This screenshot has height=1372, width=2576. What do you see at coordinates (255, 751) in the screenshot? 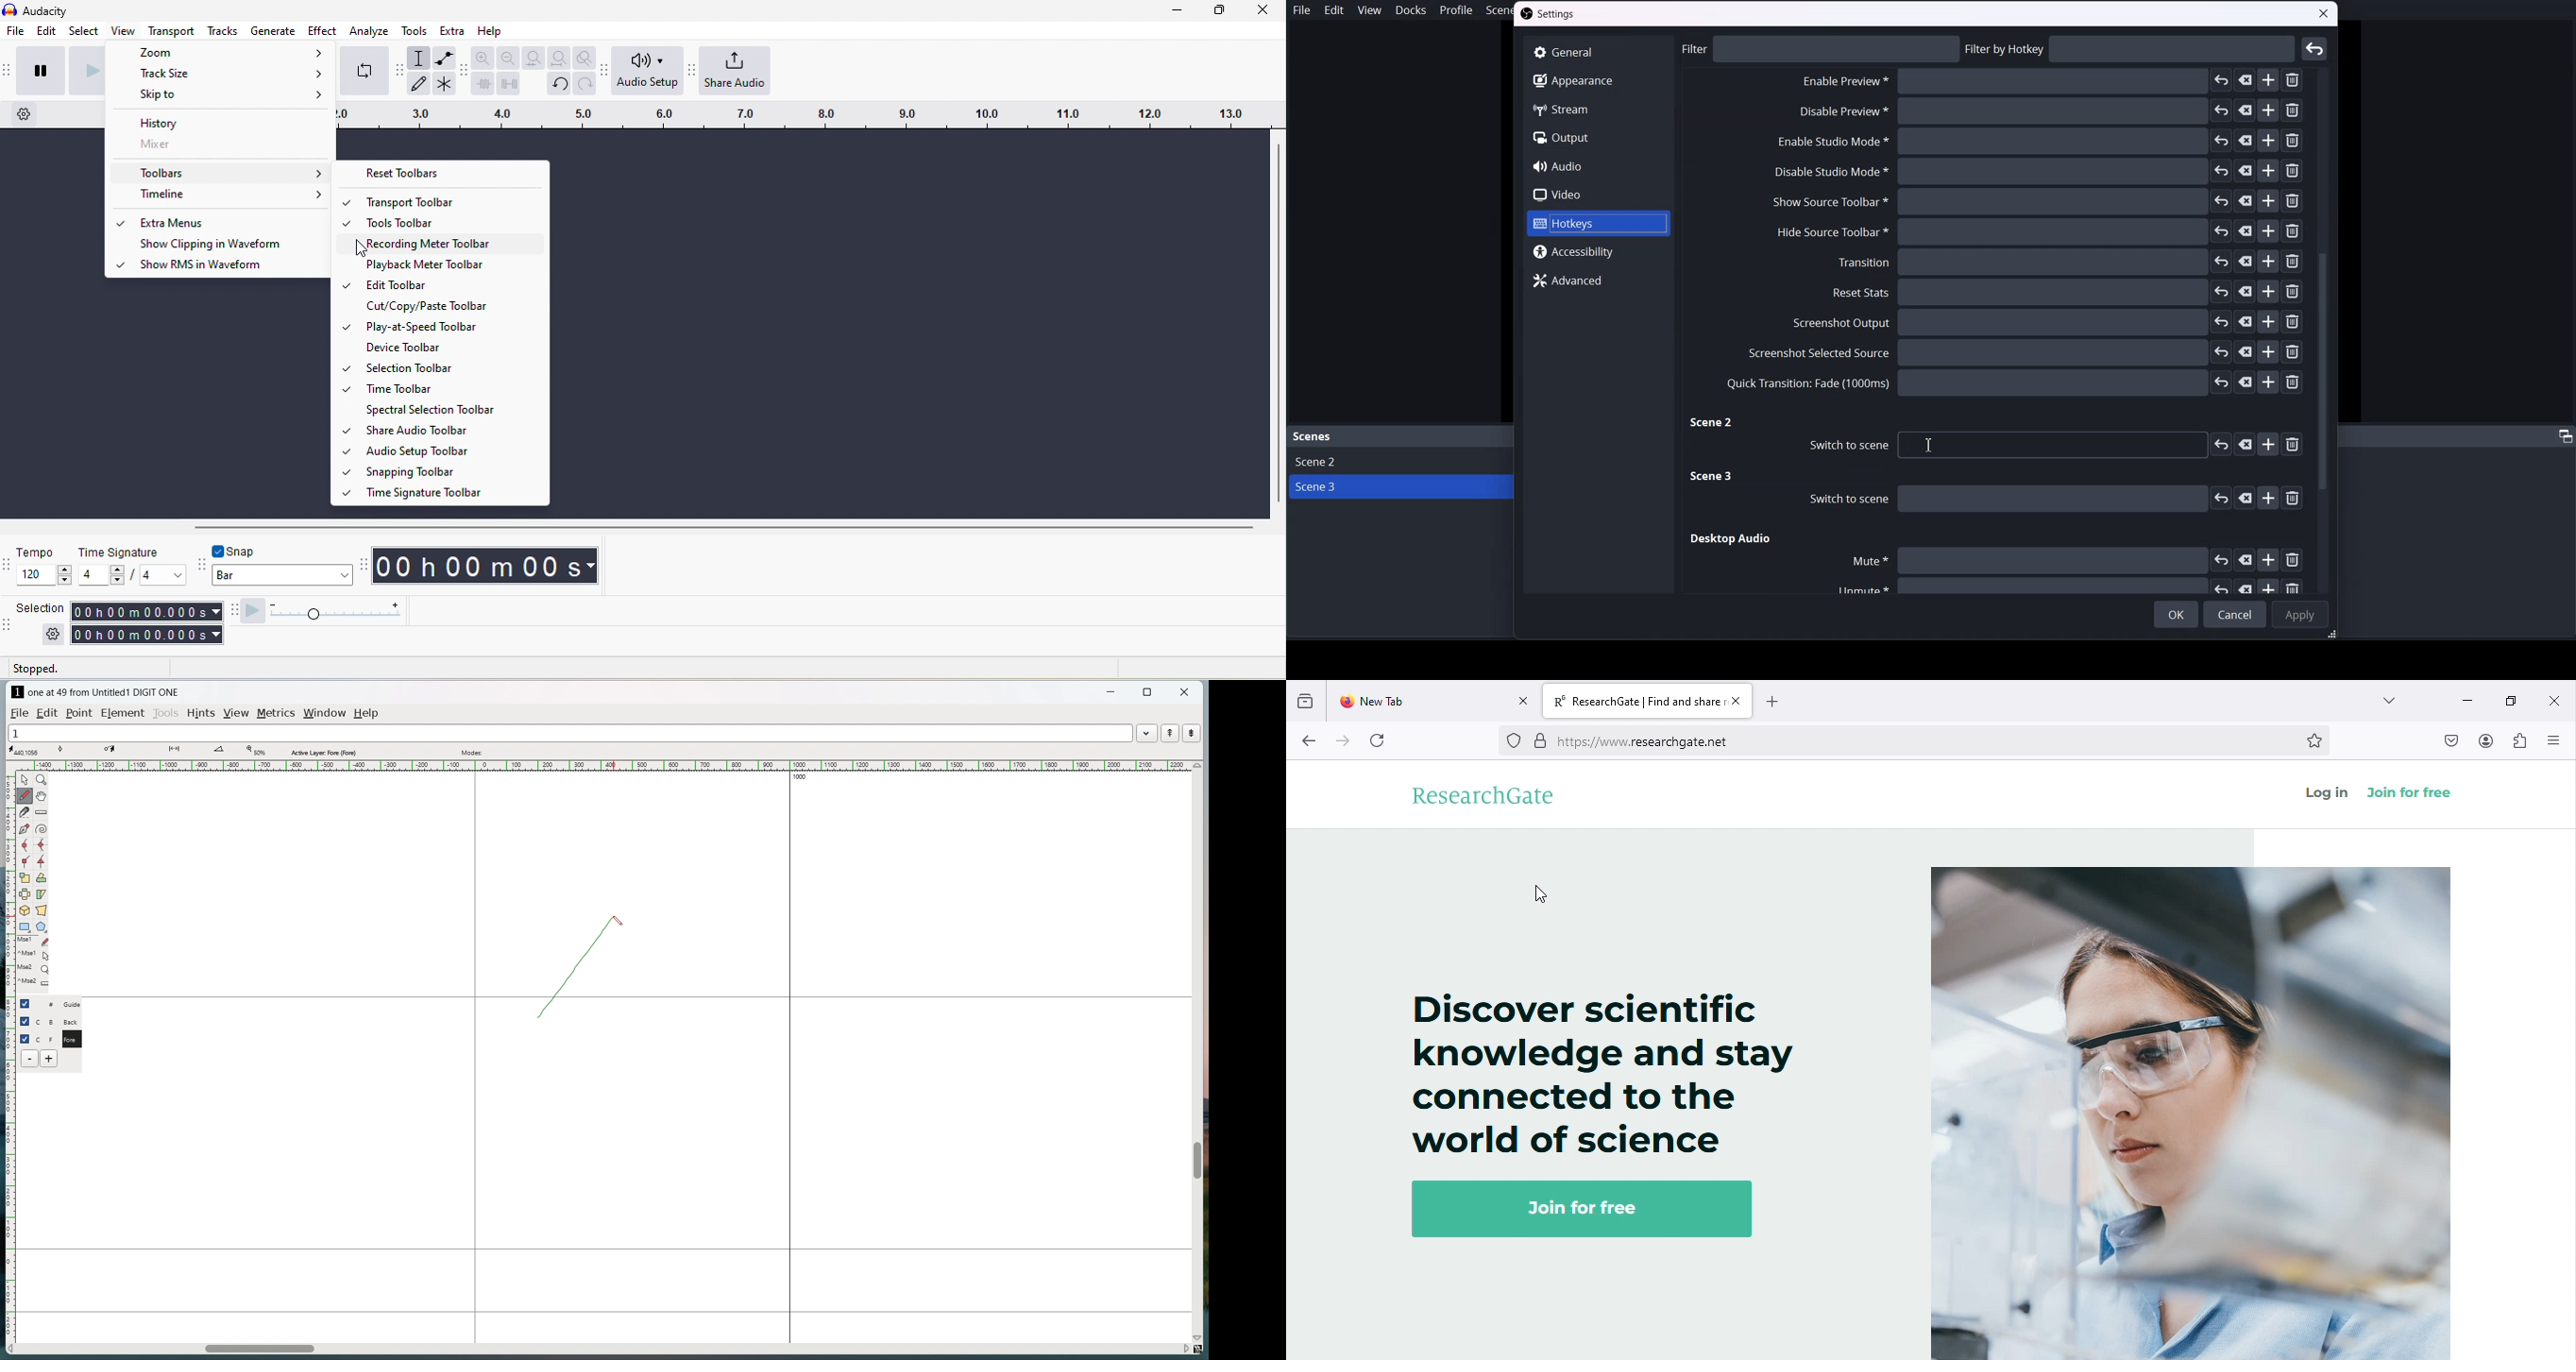
I see `Zoom level ` at bounding box center [255, 751].